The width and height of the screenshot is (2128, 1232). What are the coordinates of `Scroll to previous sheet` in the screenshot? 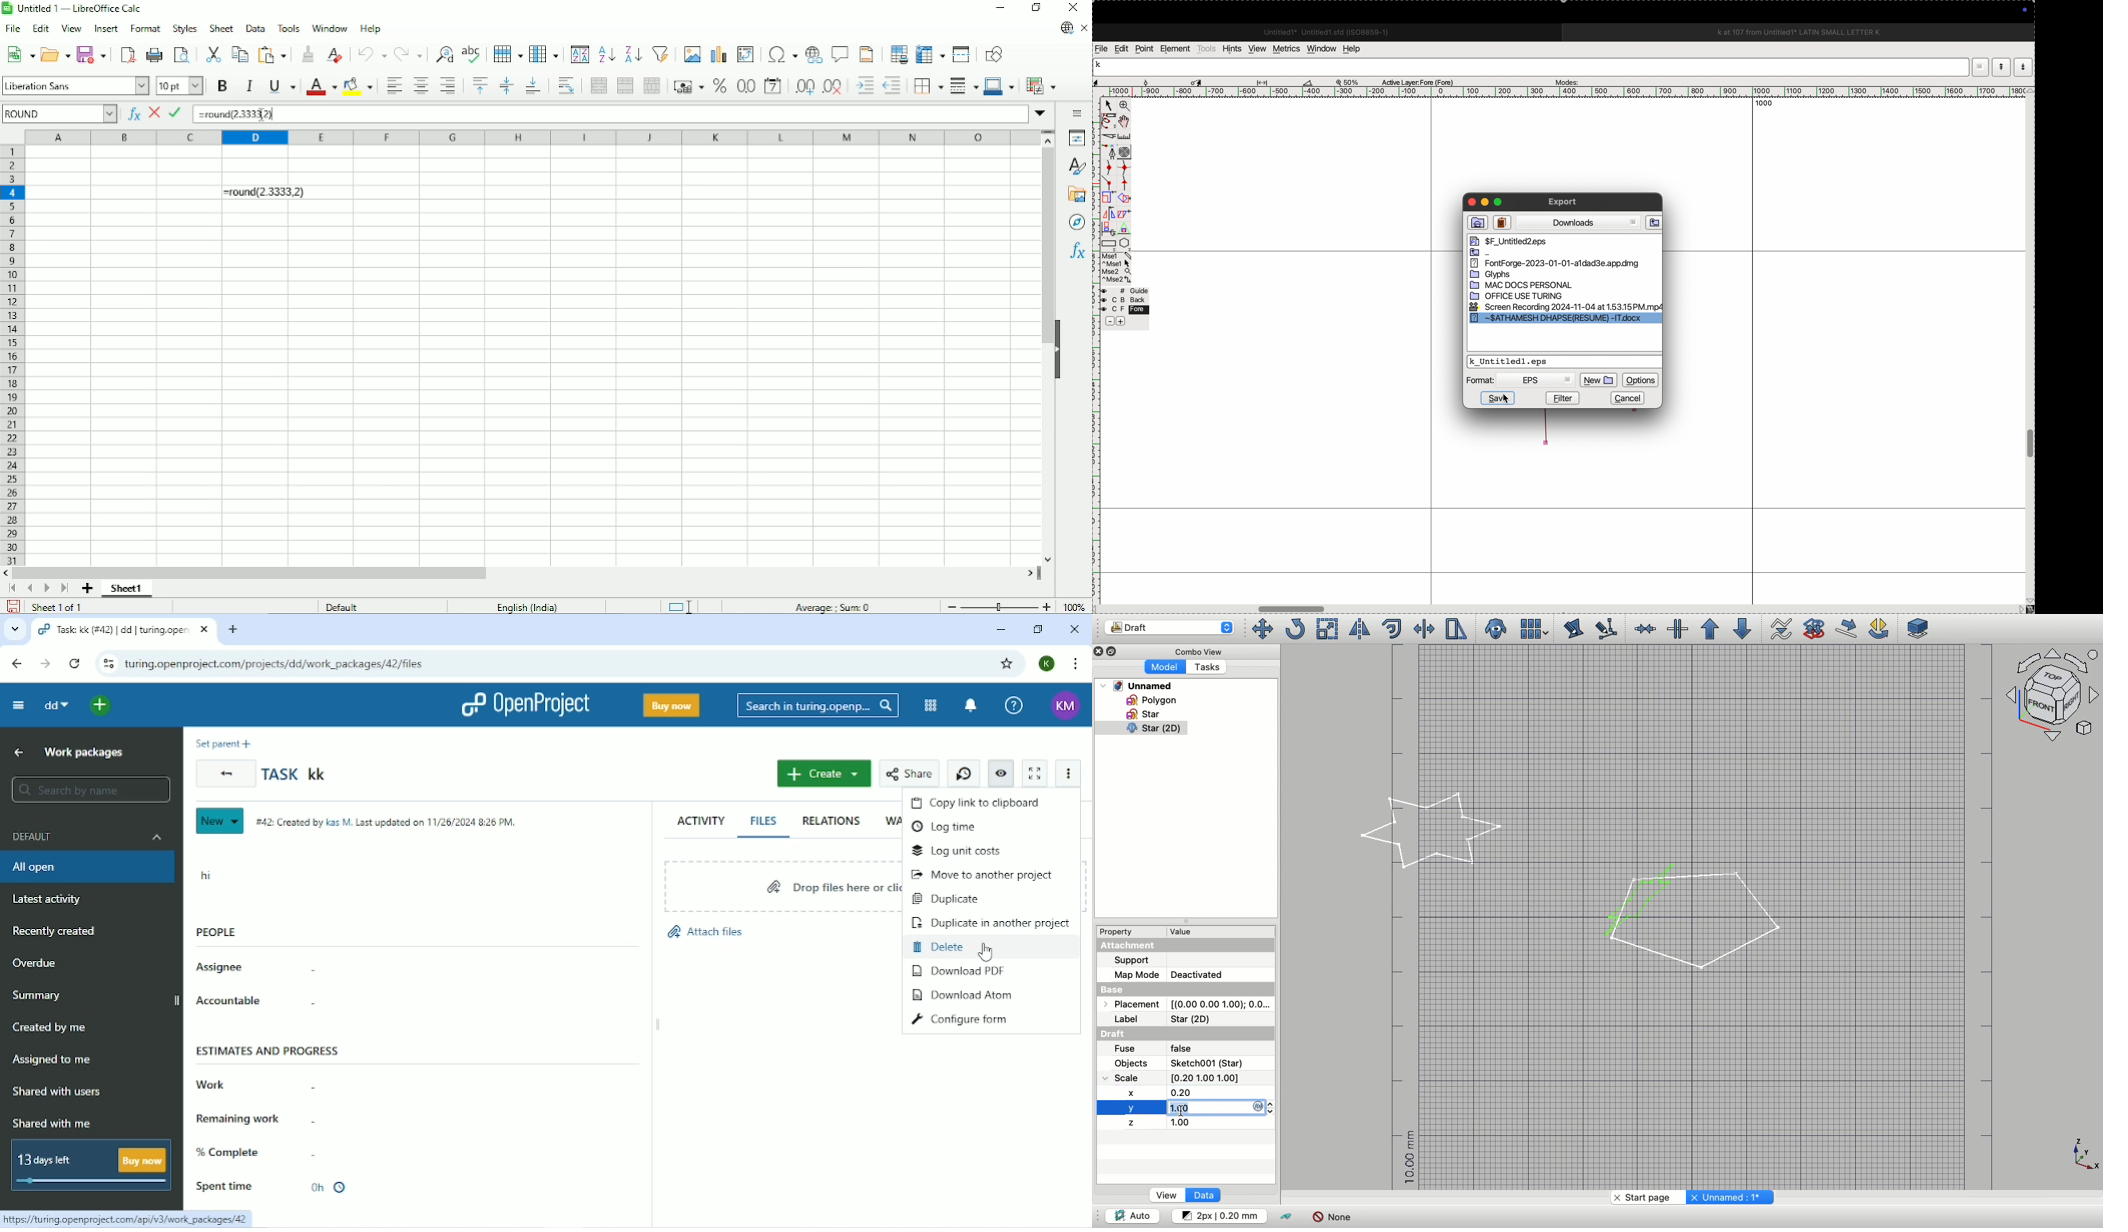 It's located at (30, 588).